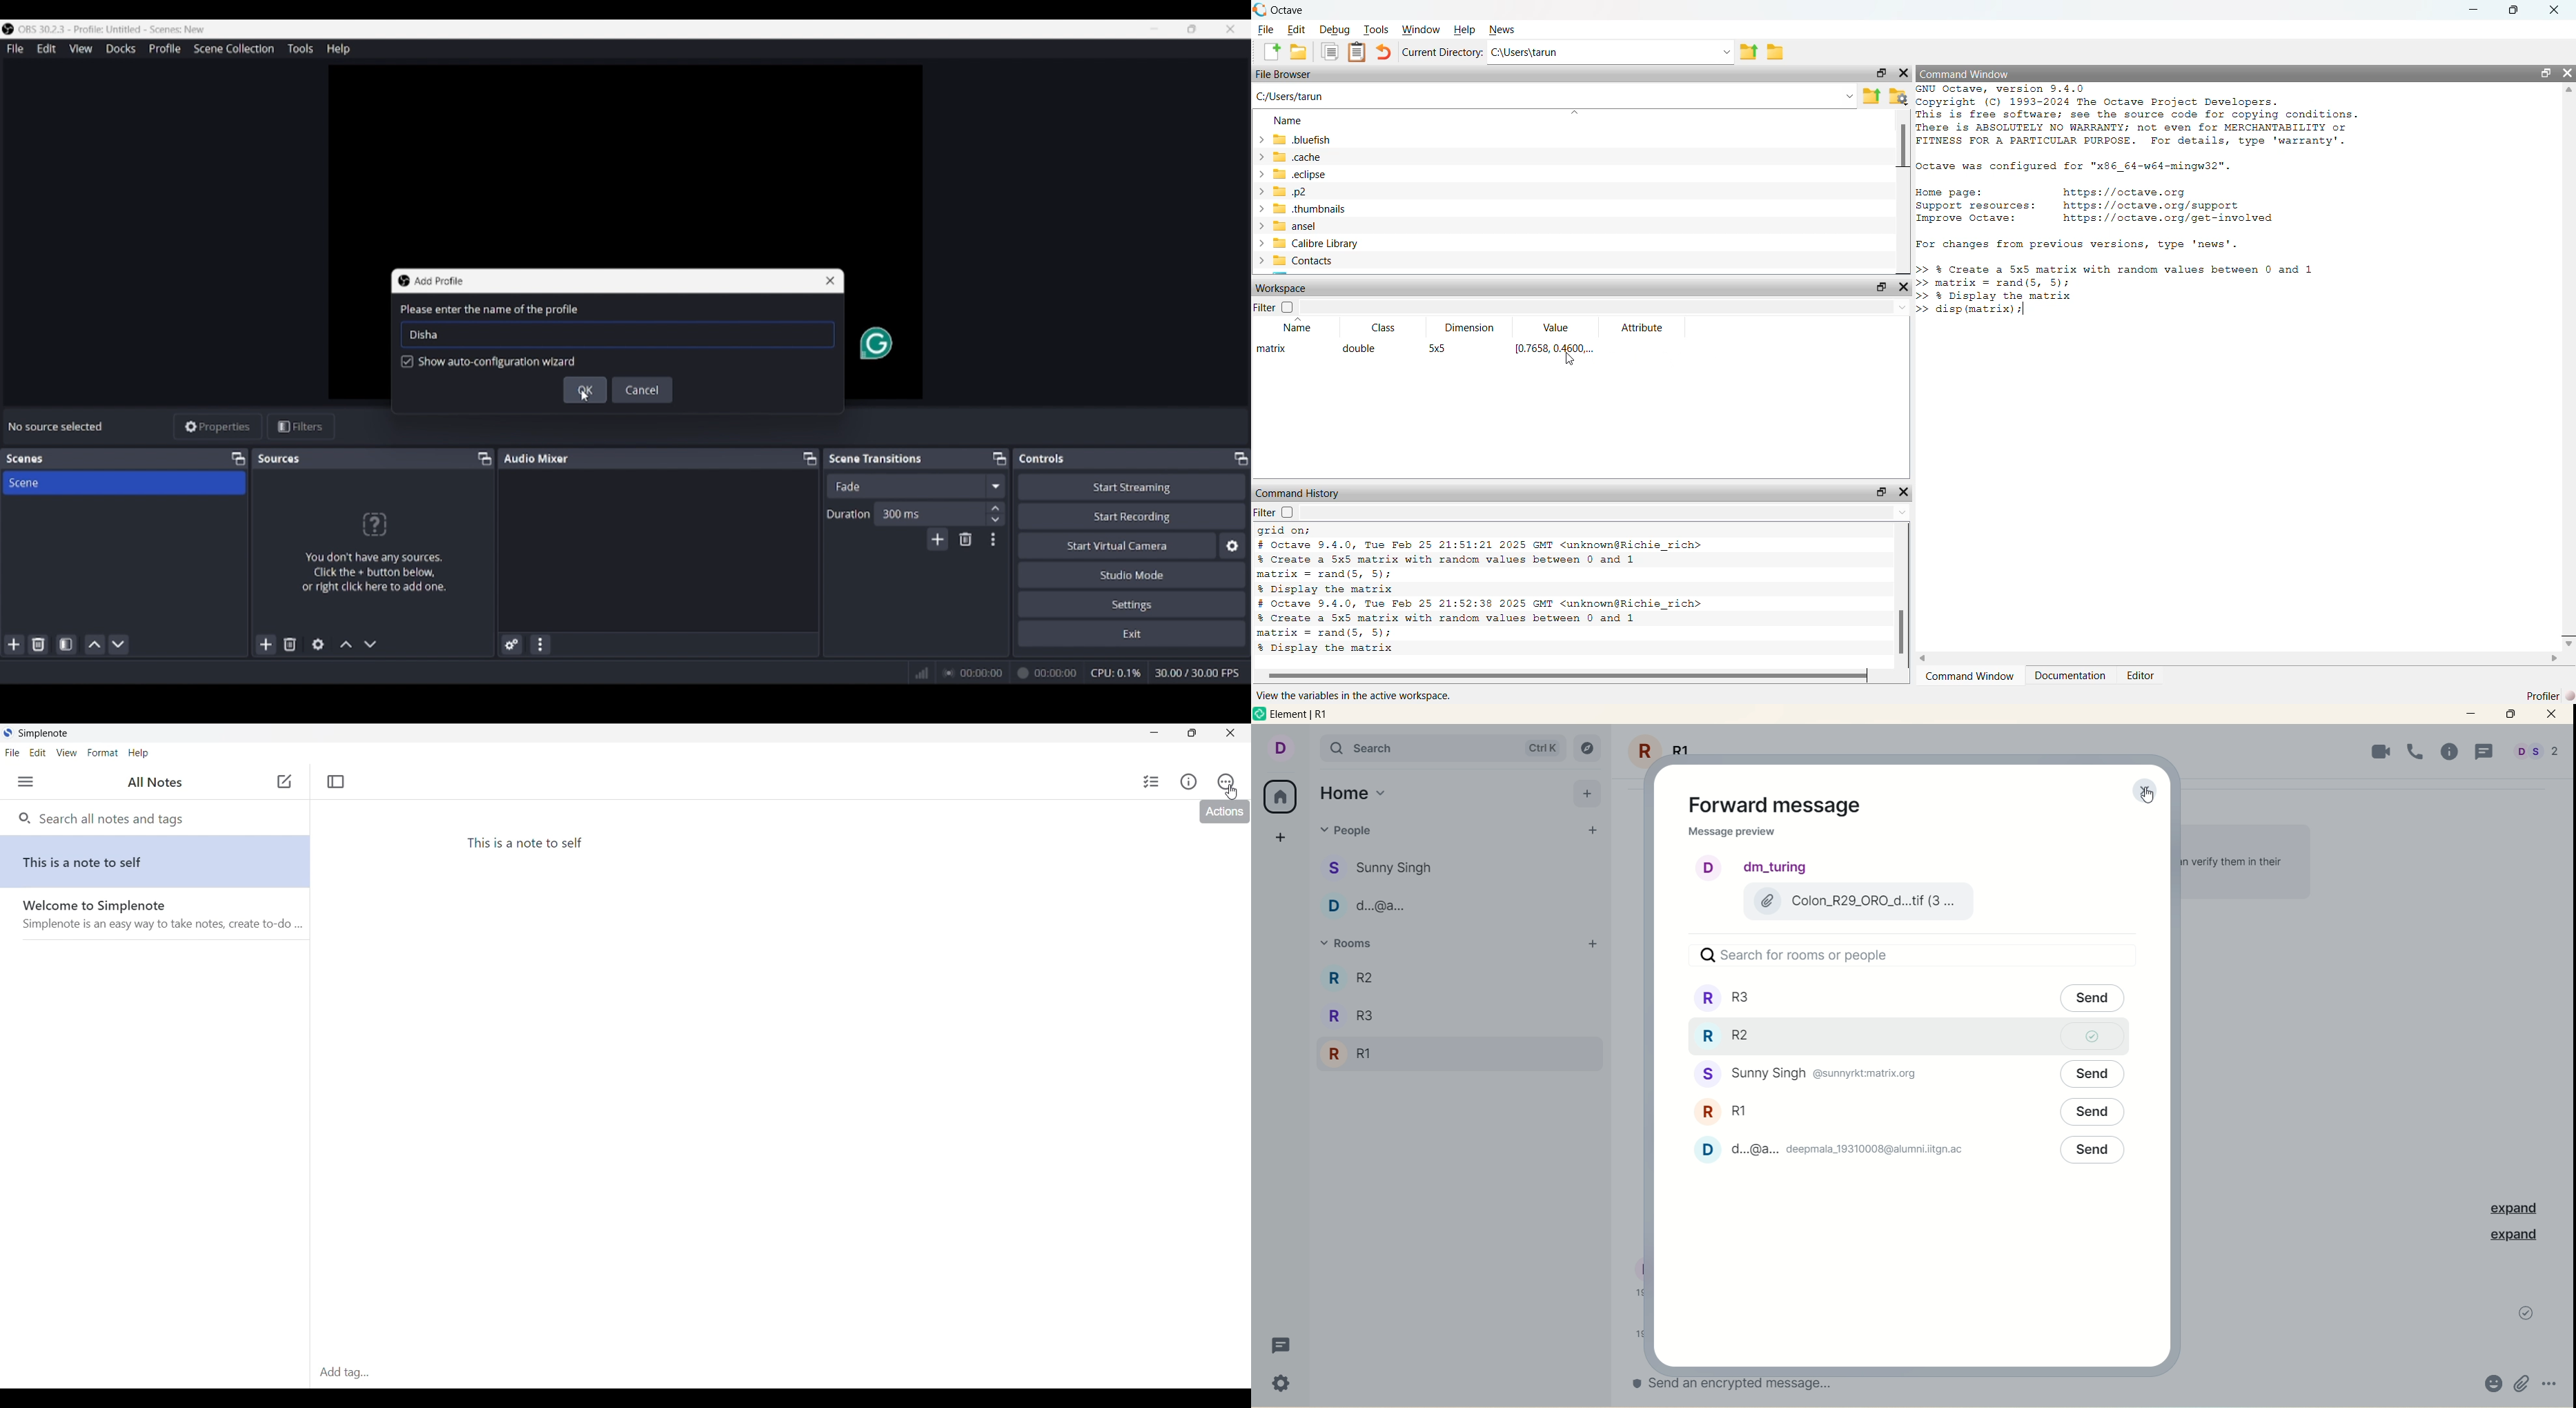  What do you see at coordinates (2472, 712) in the screenshot?
I see `minimize` at bounding box center [2472, 712].